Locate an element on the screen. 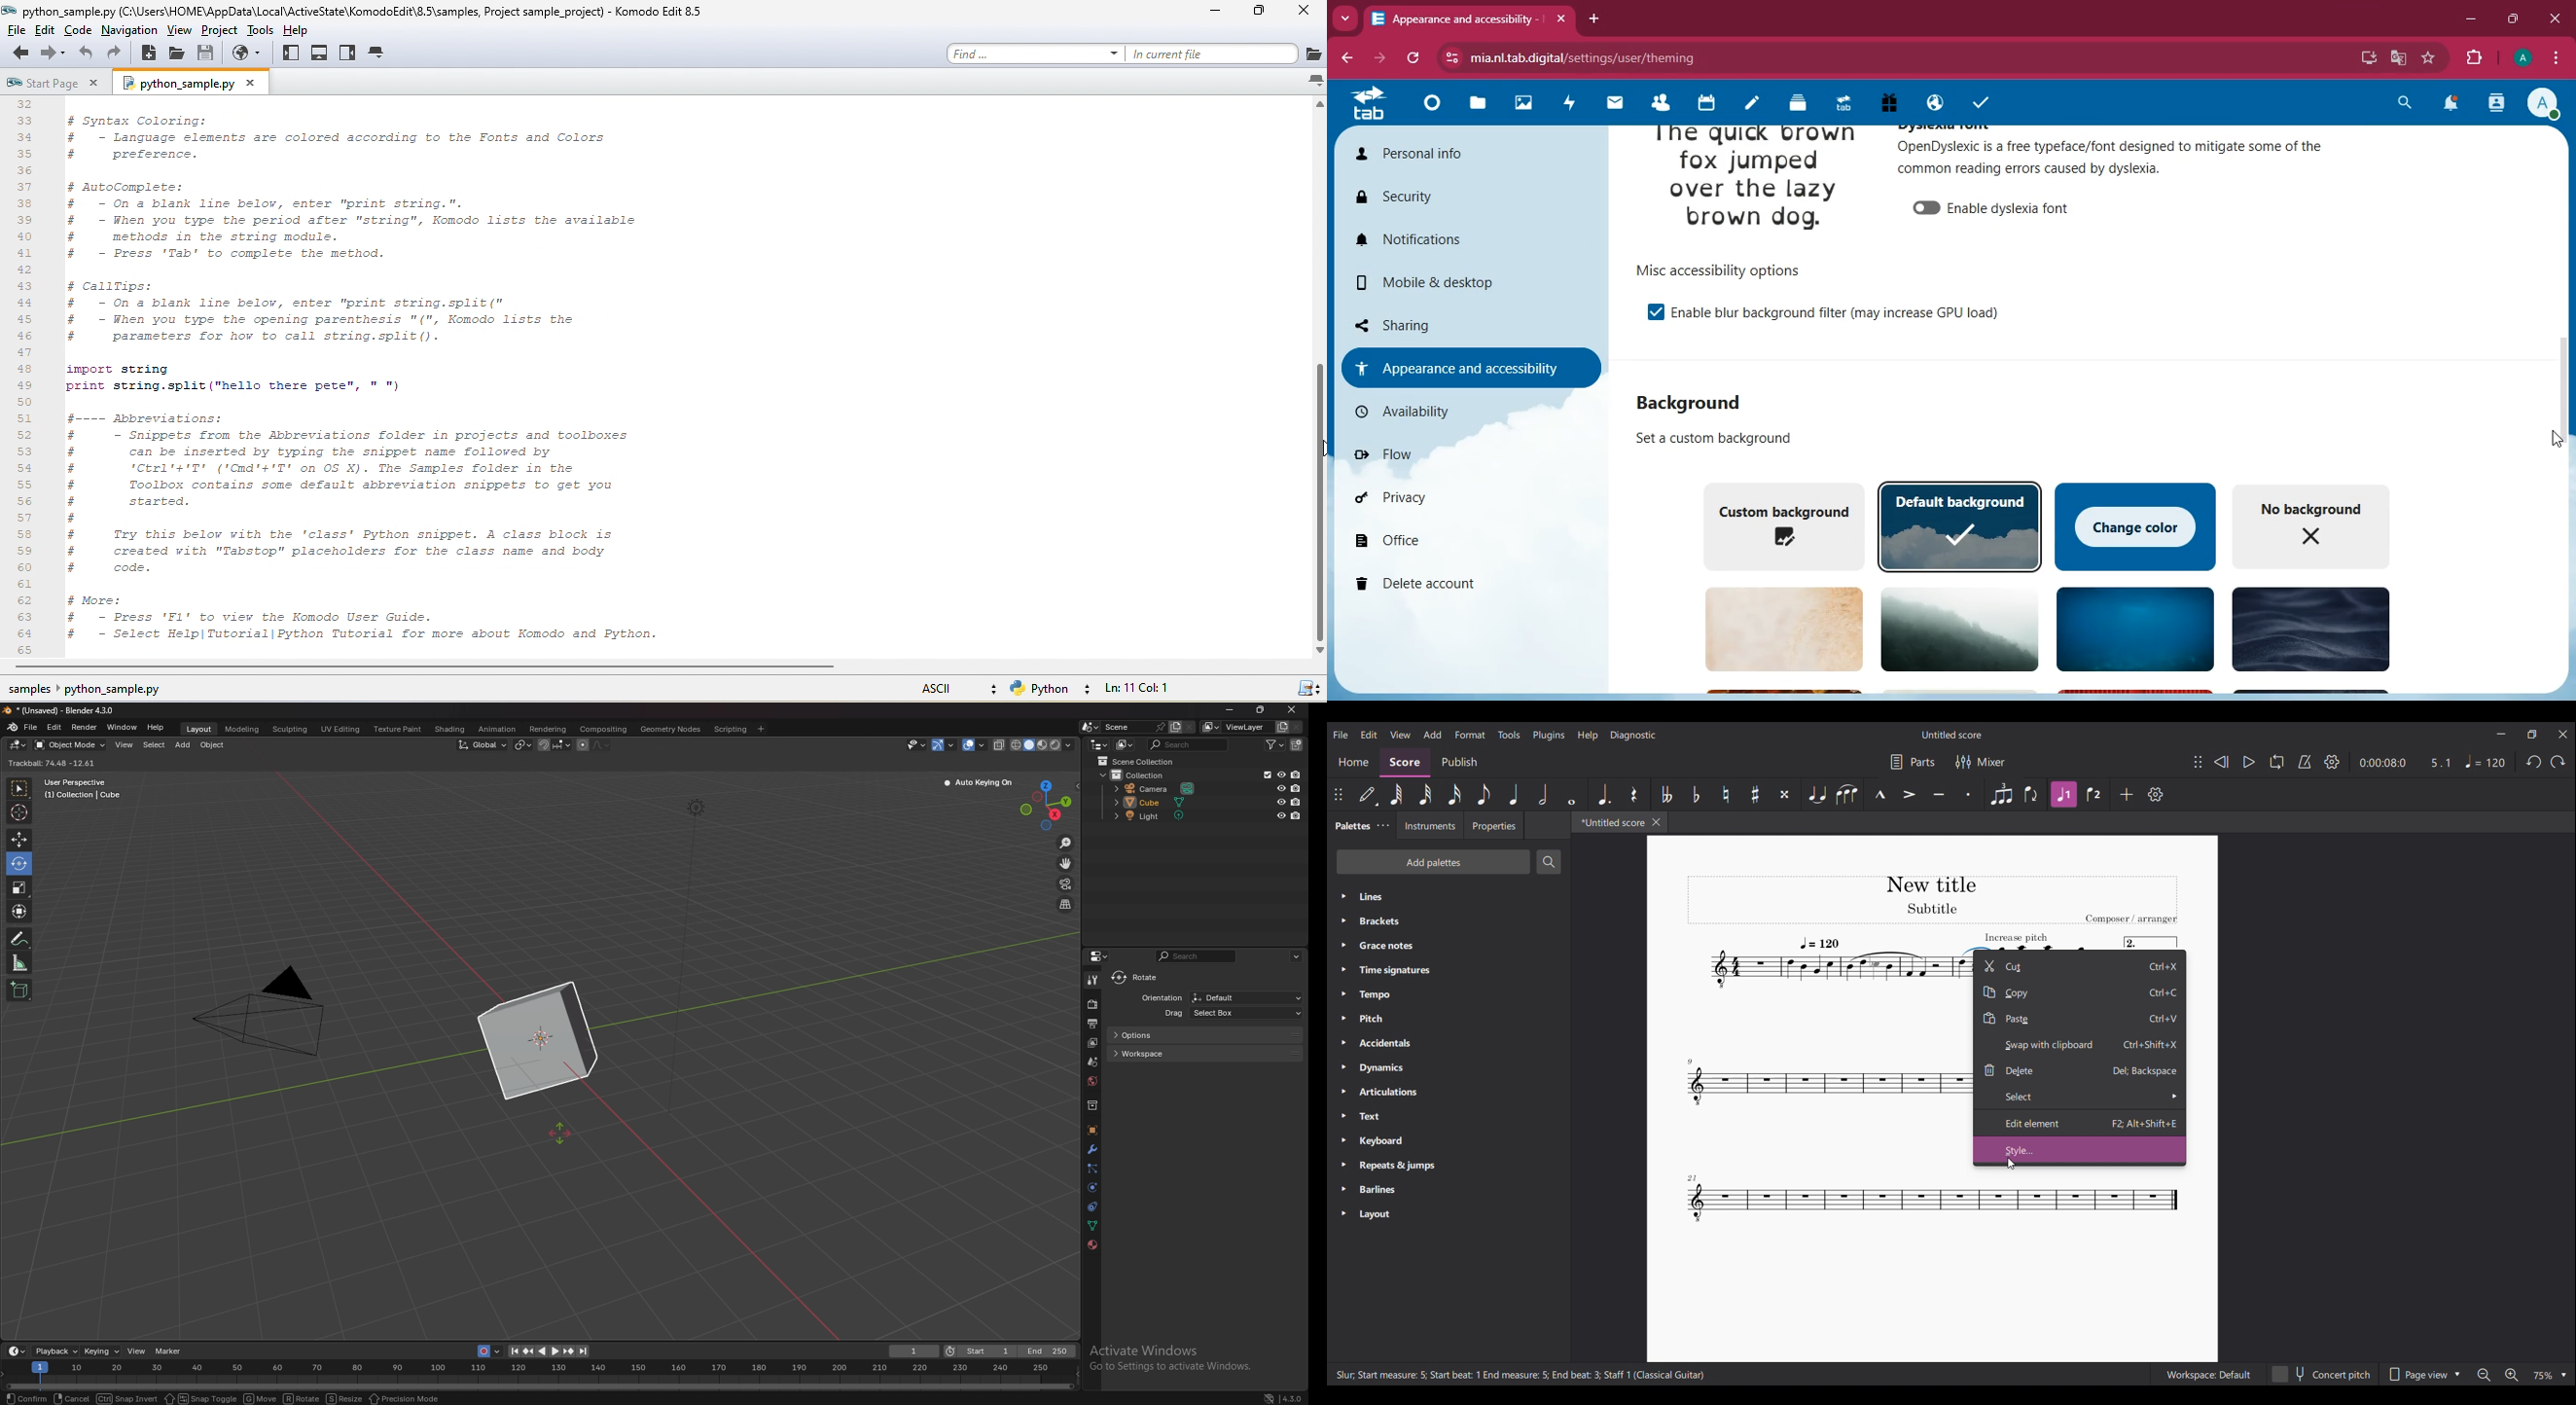 Image resolution: width=2576 pixels, height=1428 pixels. extensions is located at coordinates (2475, 59).